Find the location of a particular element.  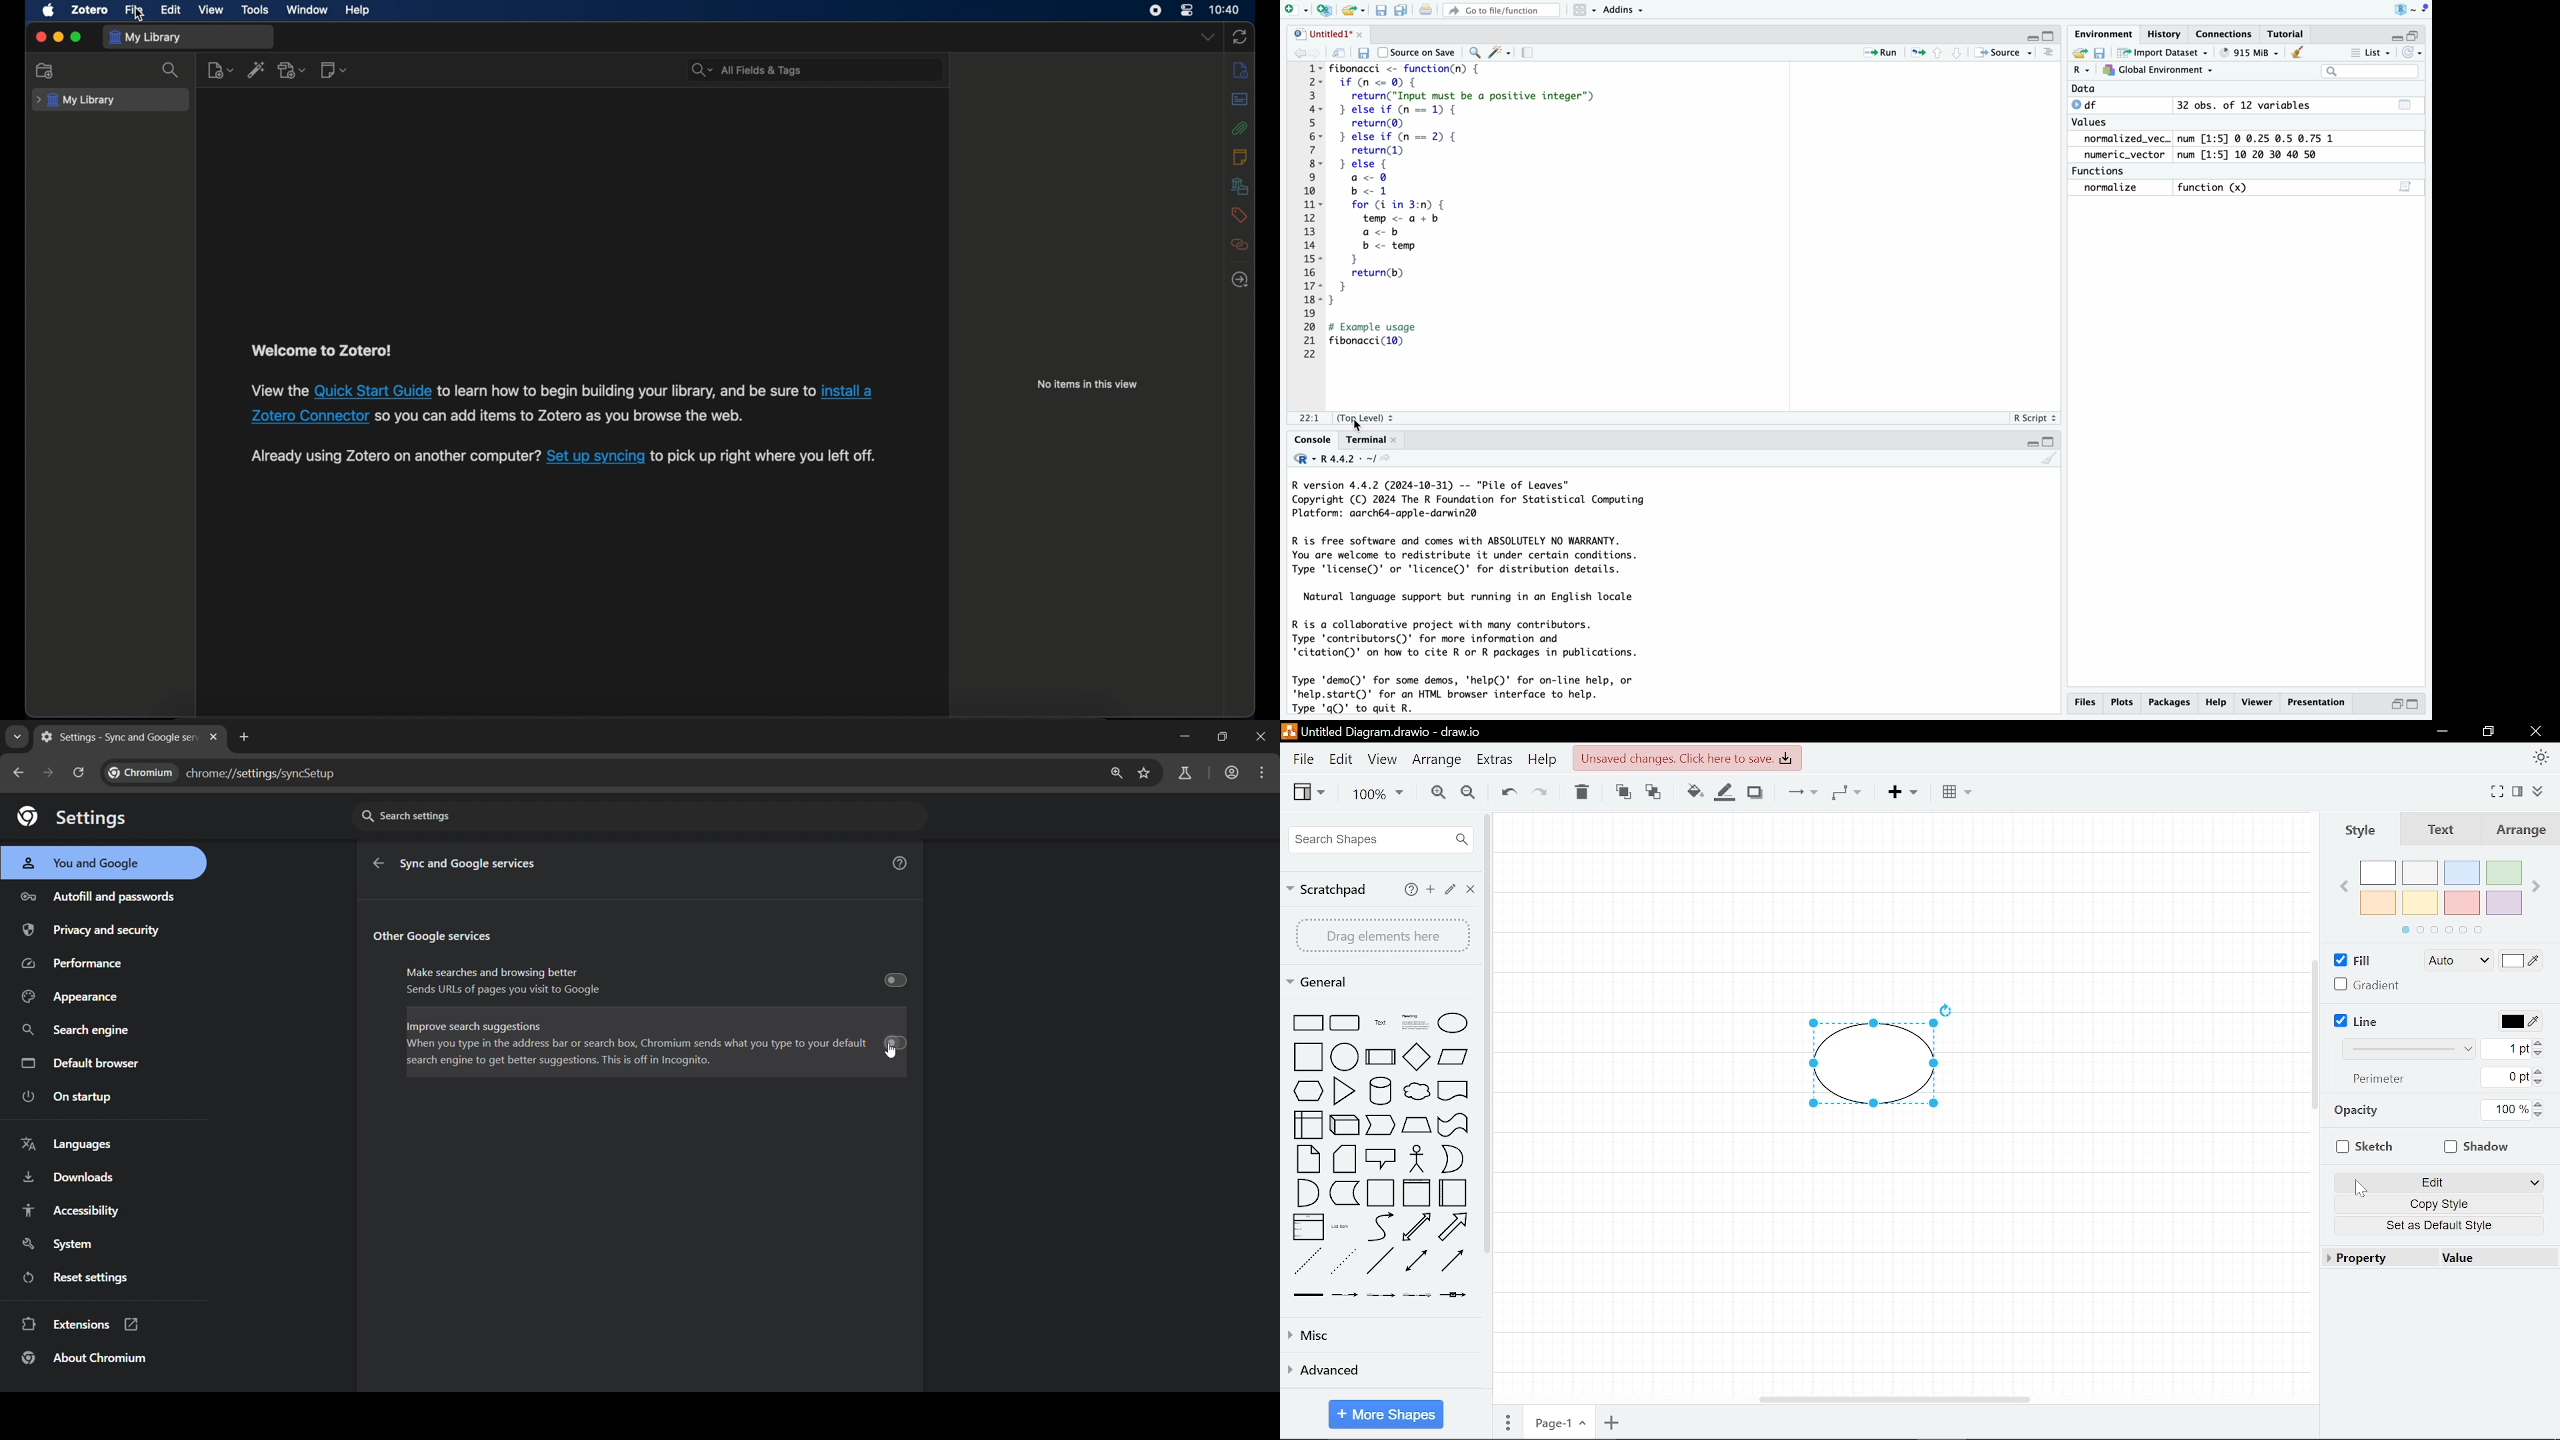

serial numbers is located at coordinates (1307, 212).